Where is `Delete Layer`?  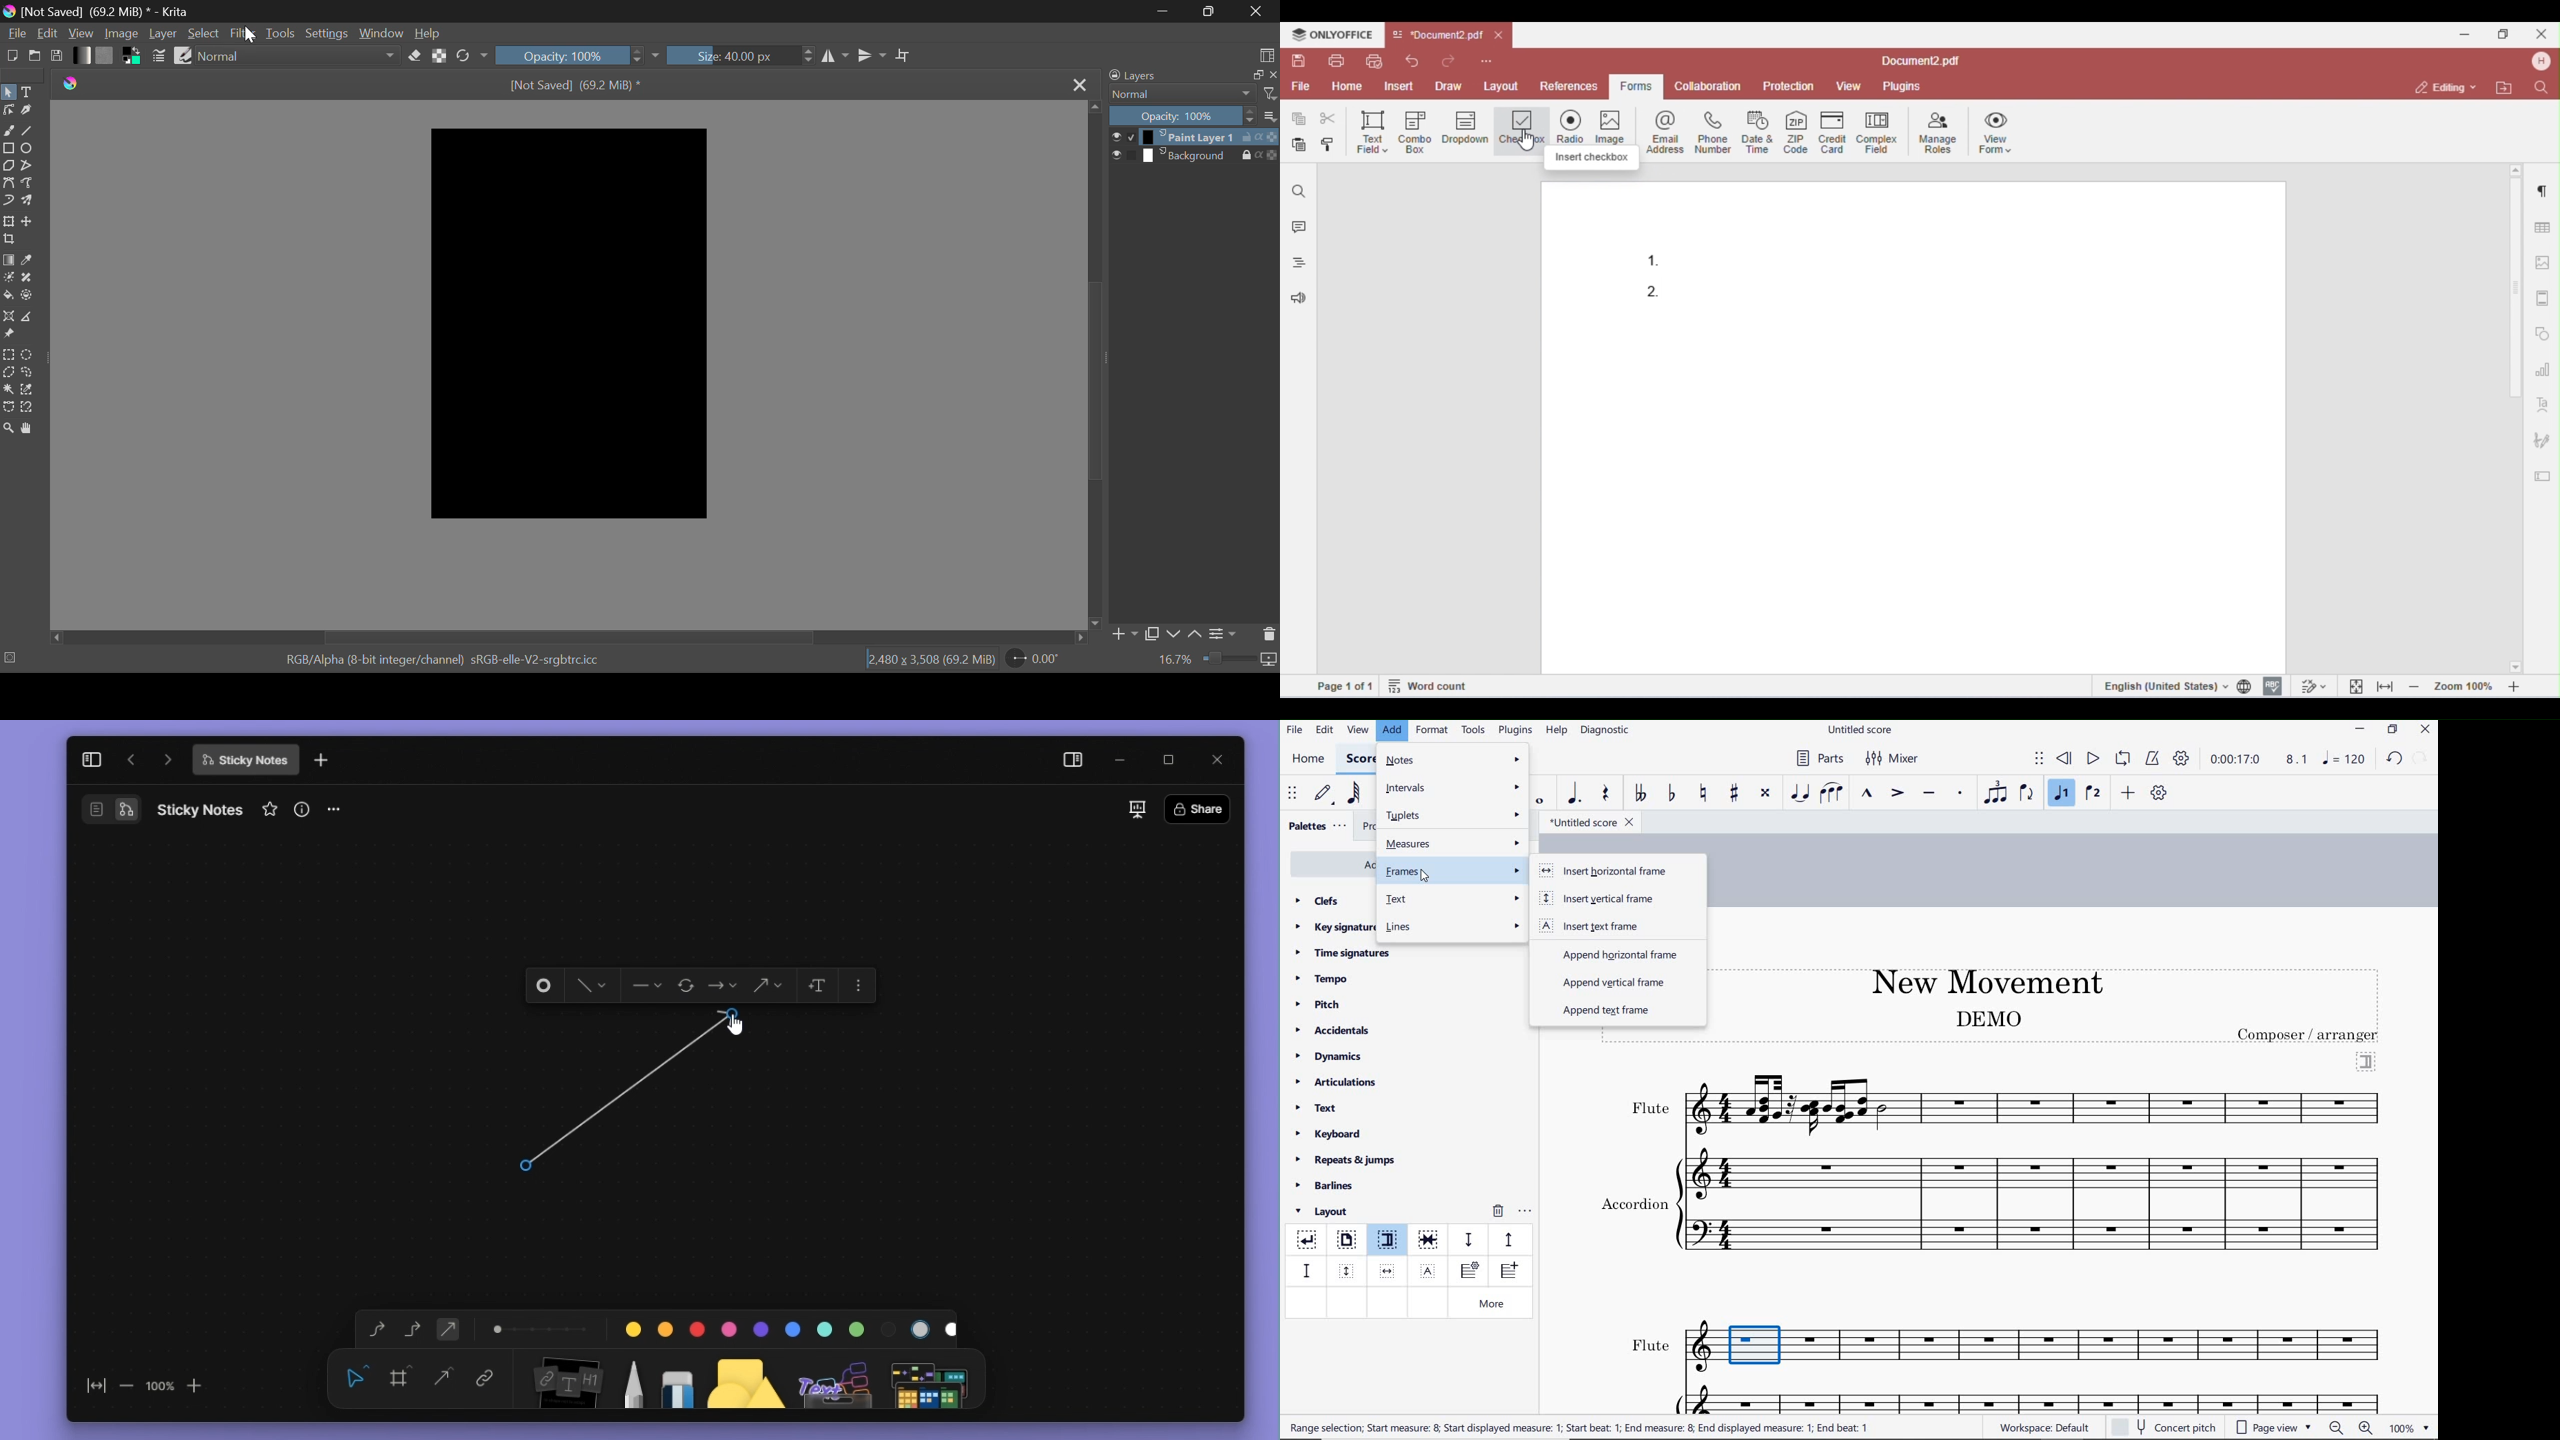 Delete Layer is located at coordinates (1269, 636).